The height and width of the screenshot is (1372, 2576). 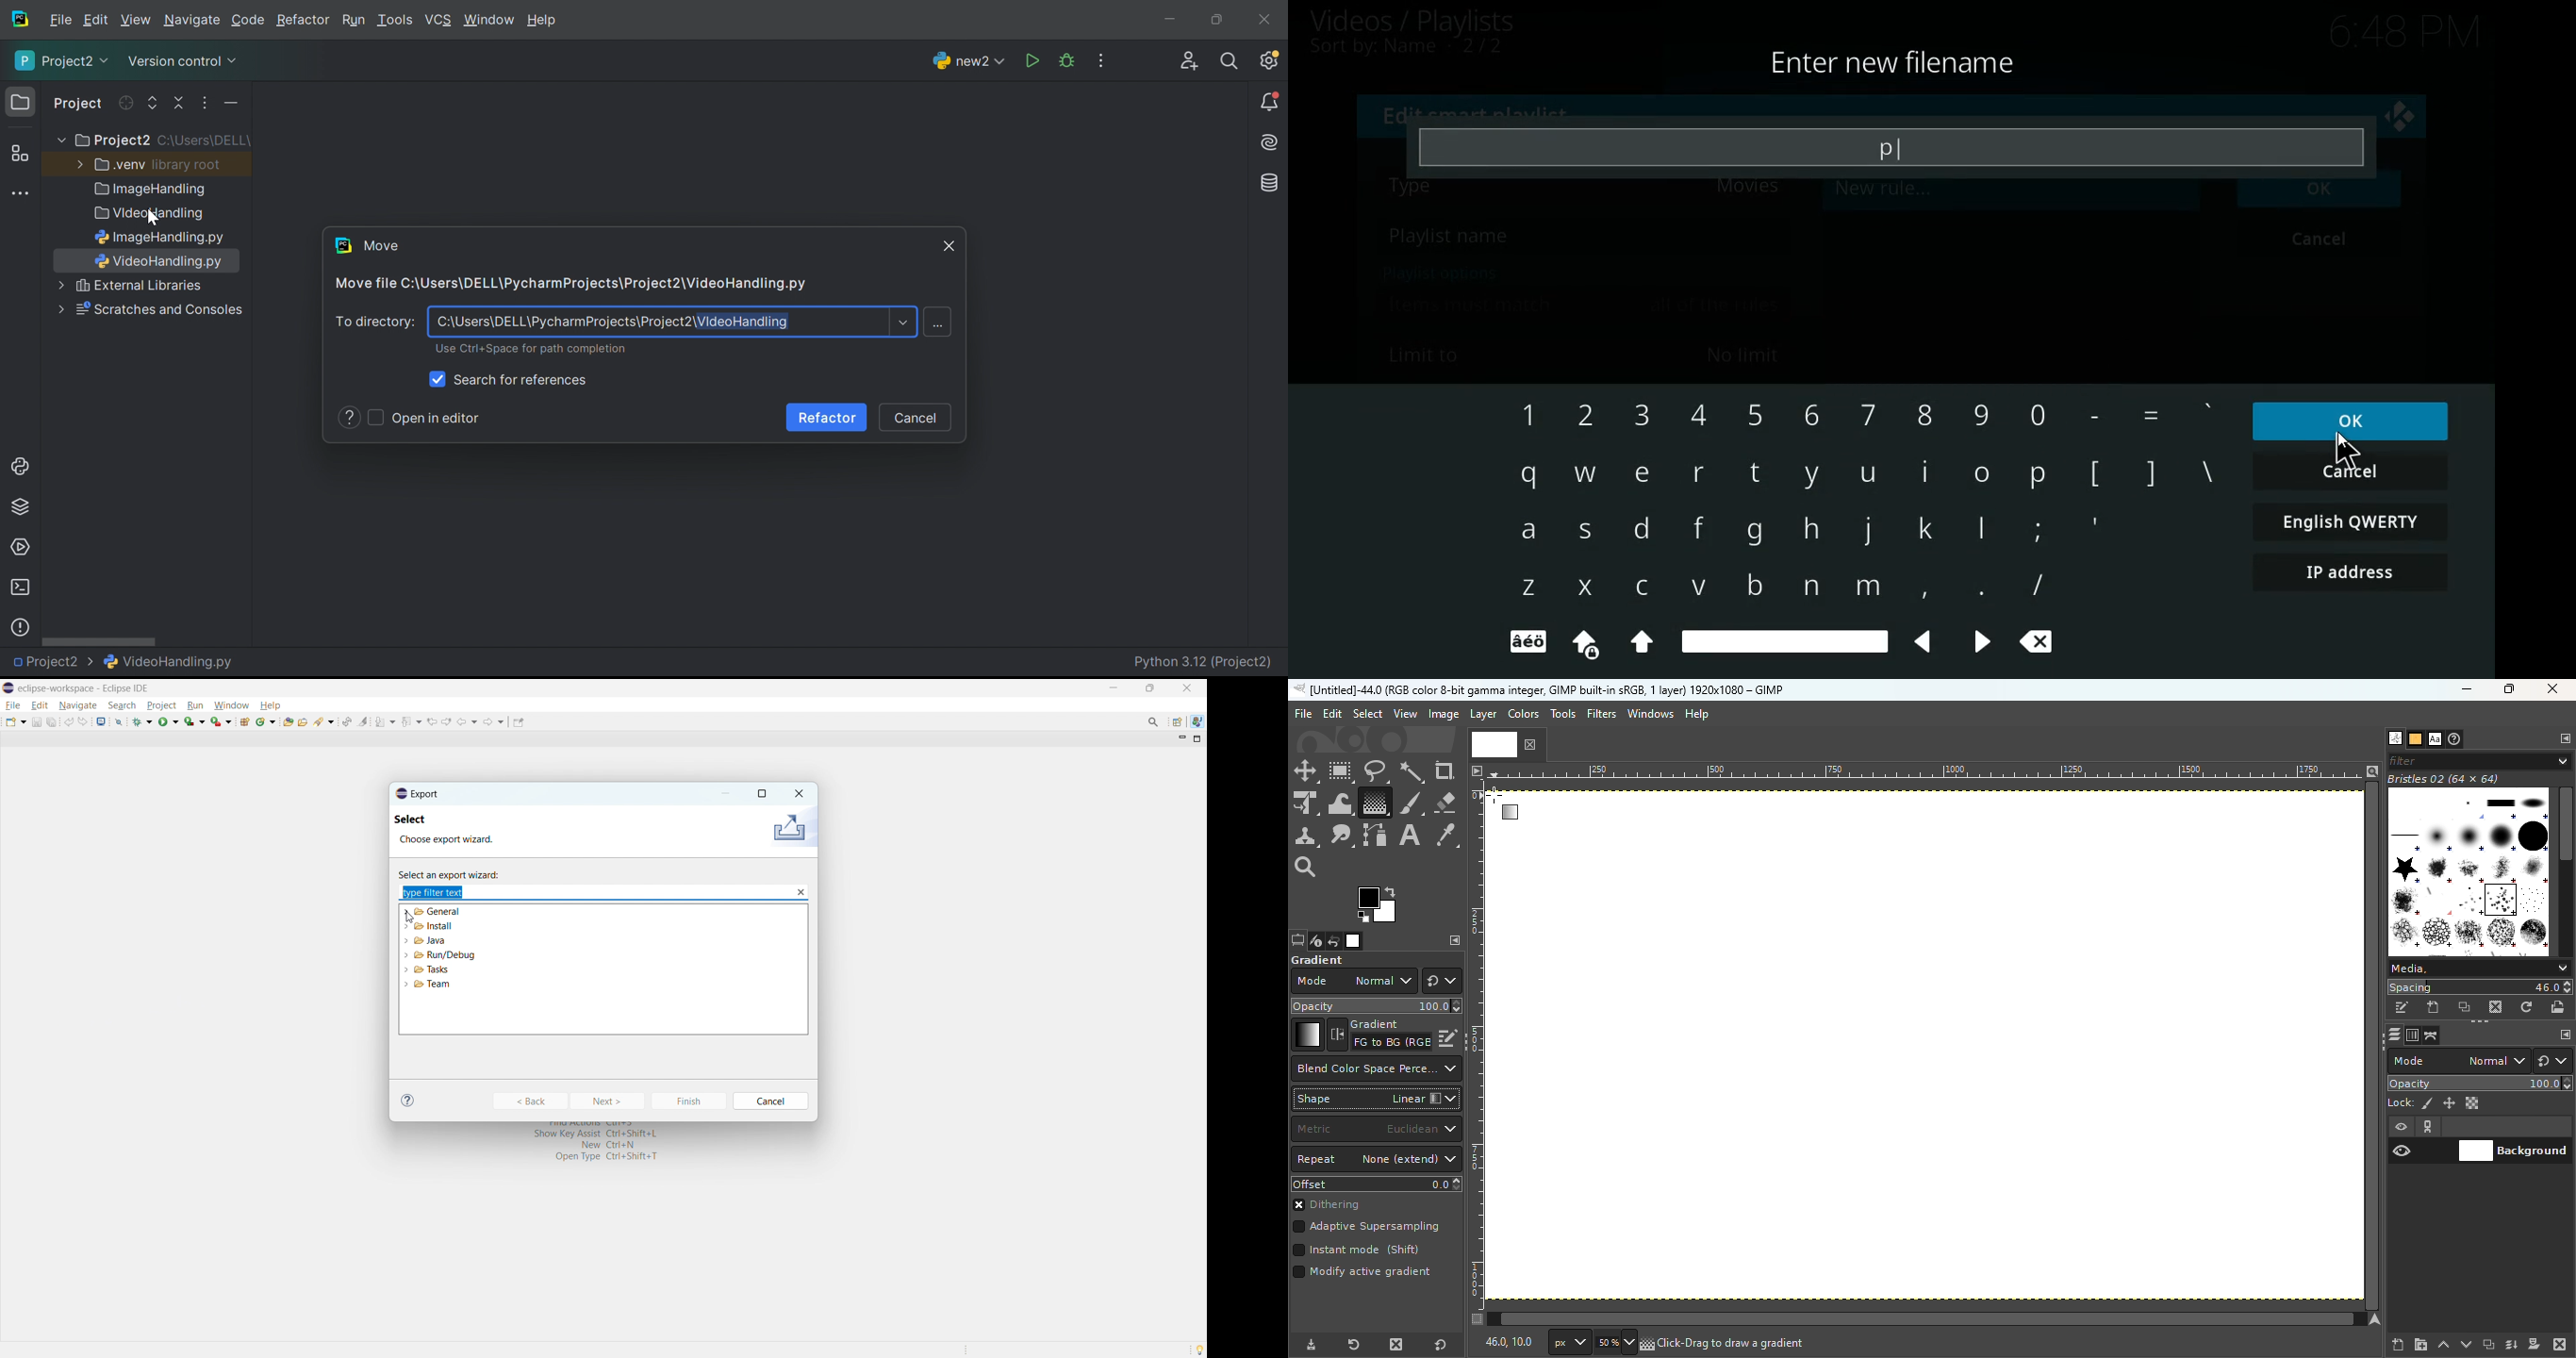 I want to click on Configure this tab, so click(x=1455, y=940).